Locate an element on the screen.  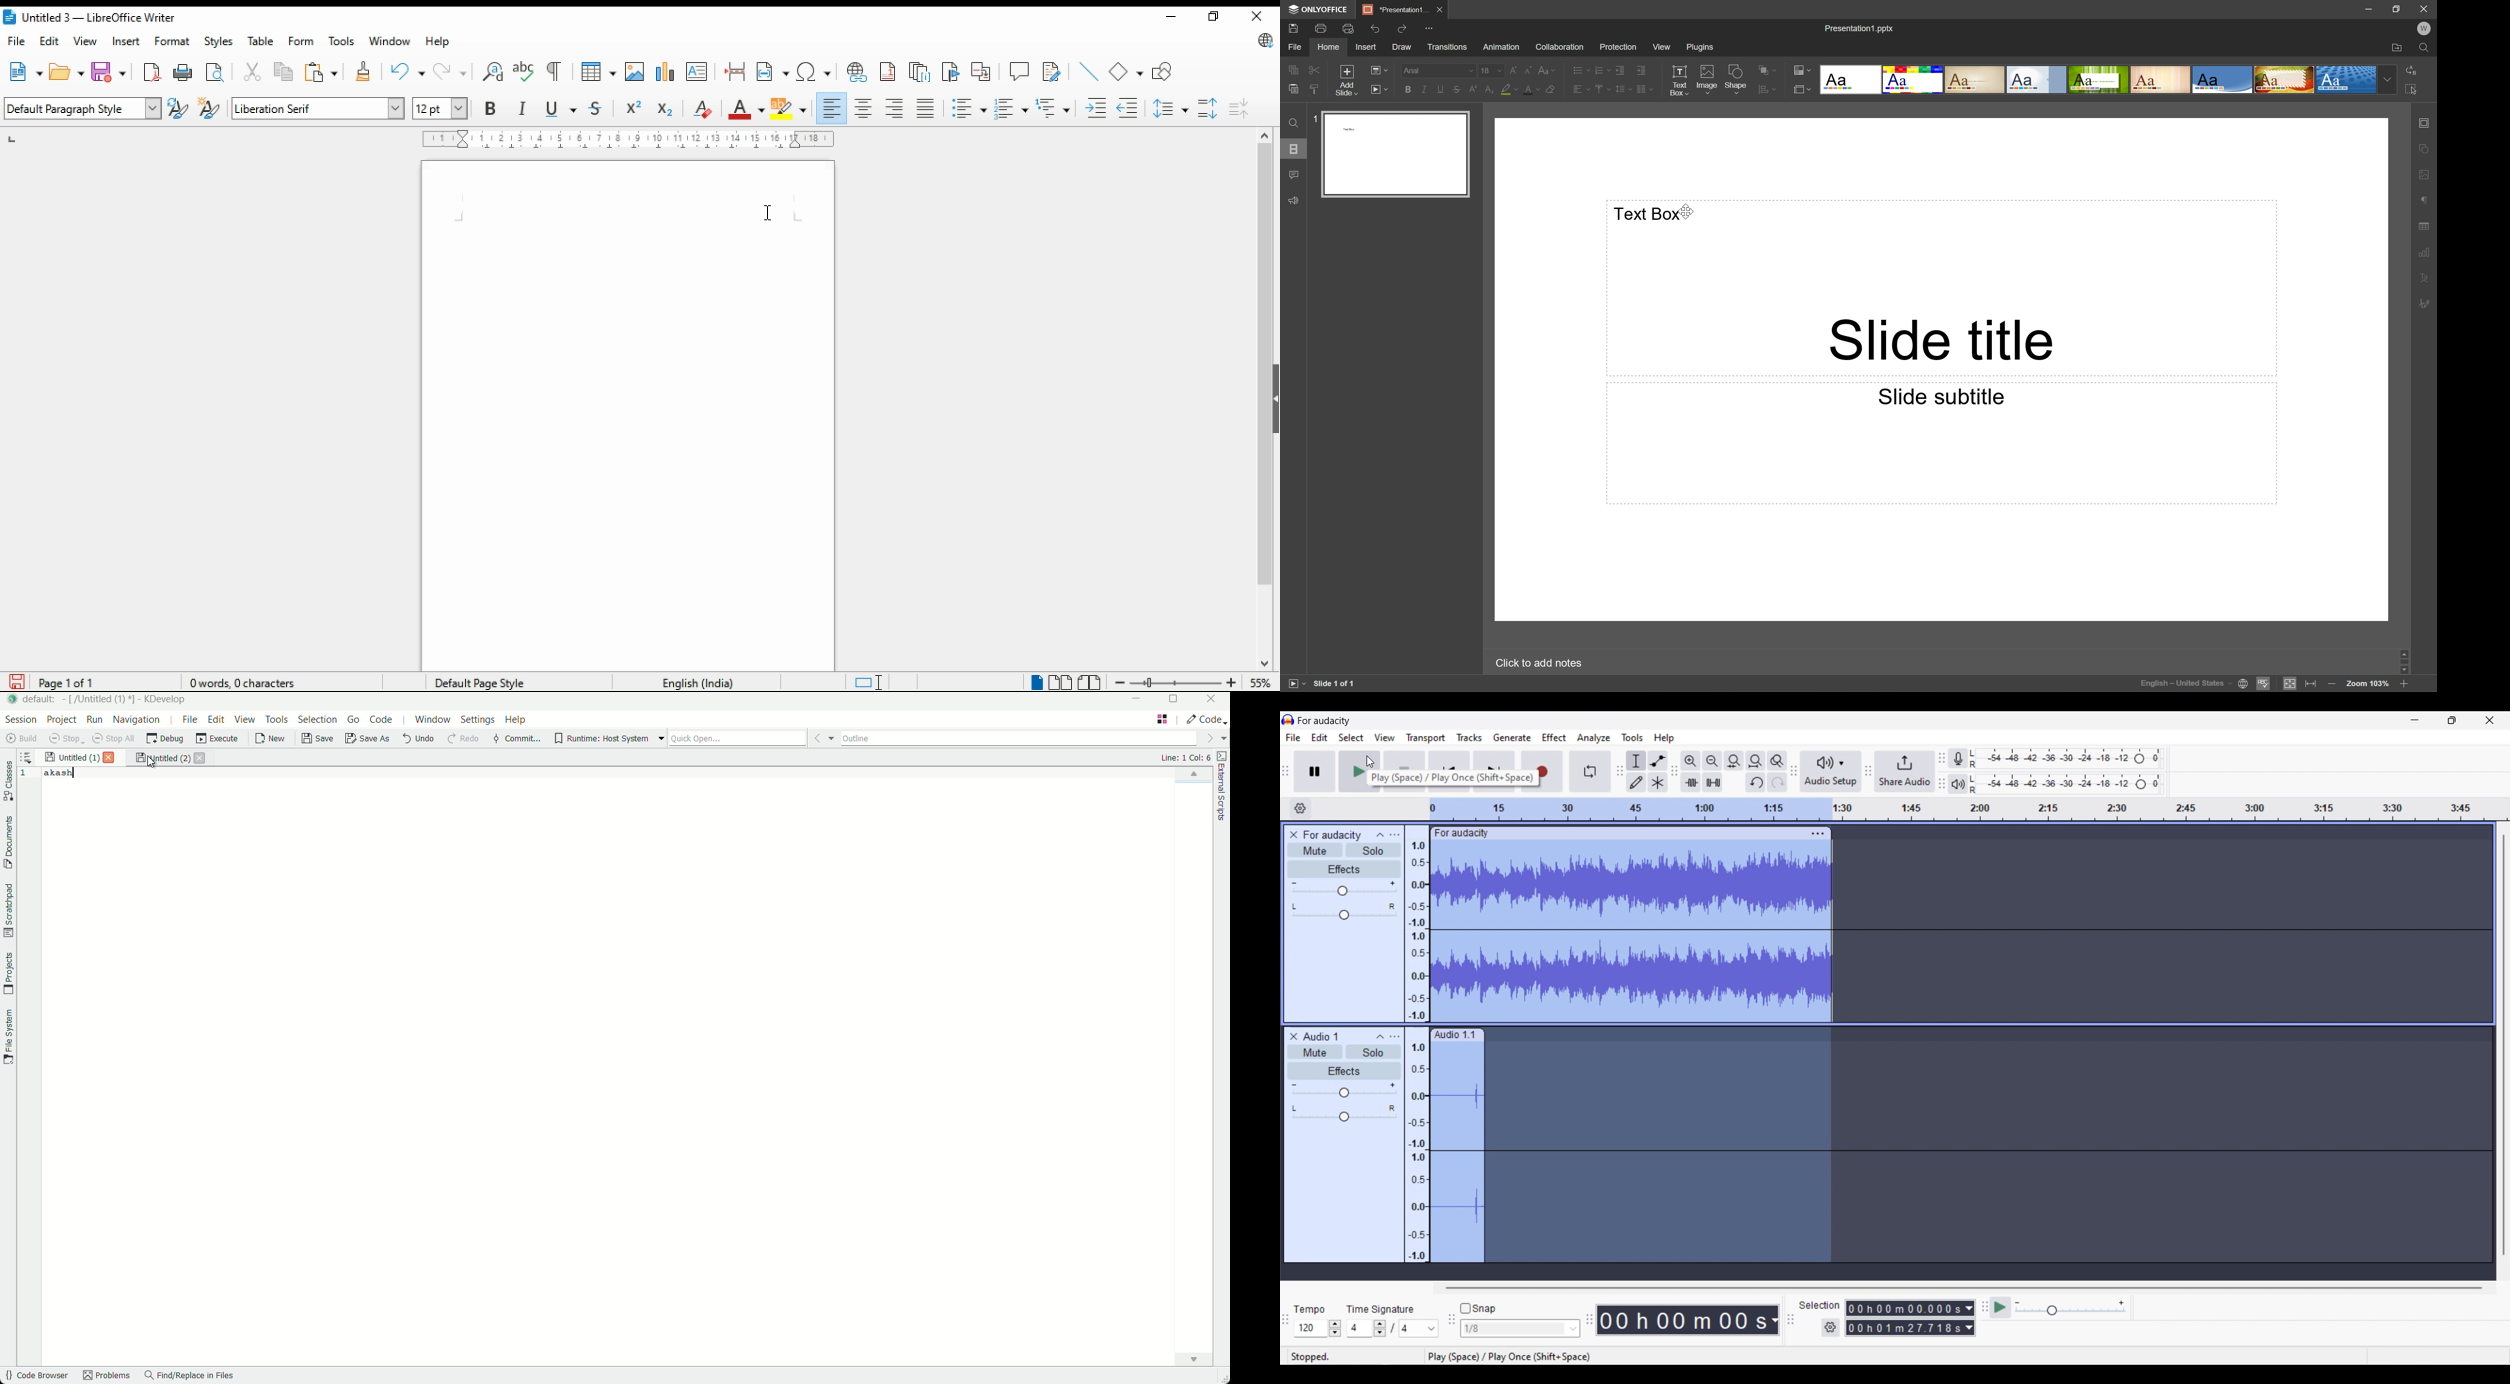
ONLYOFFICE is located at coordinates (1318, 10).